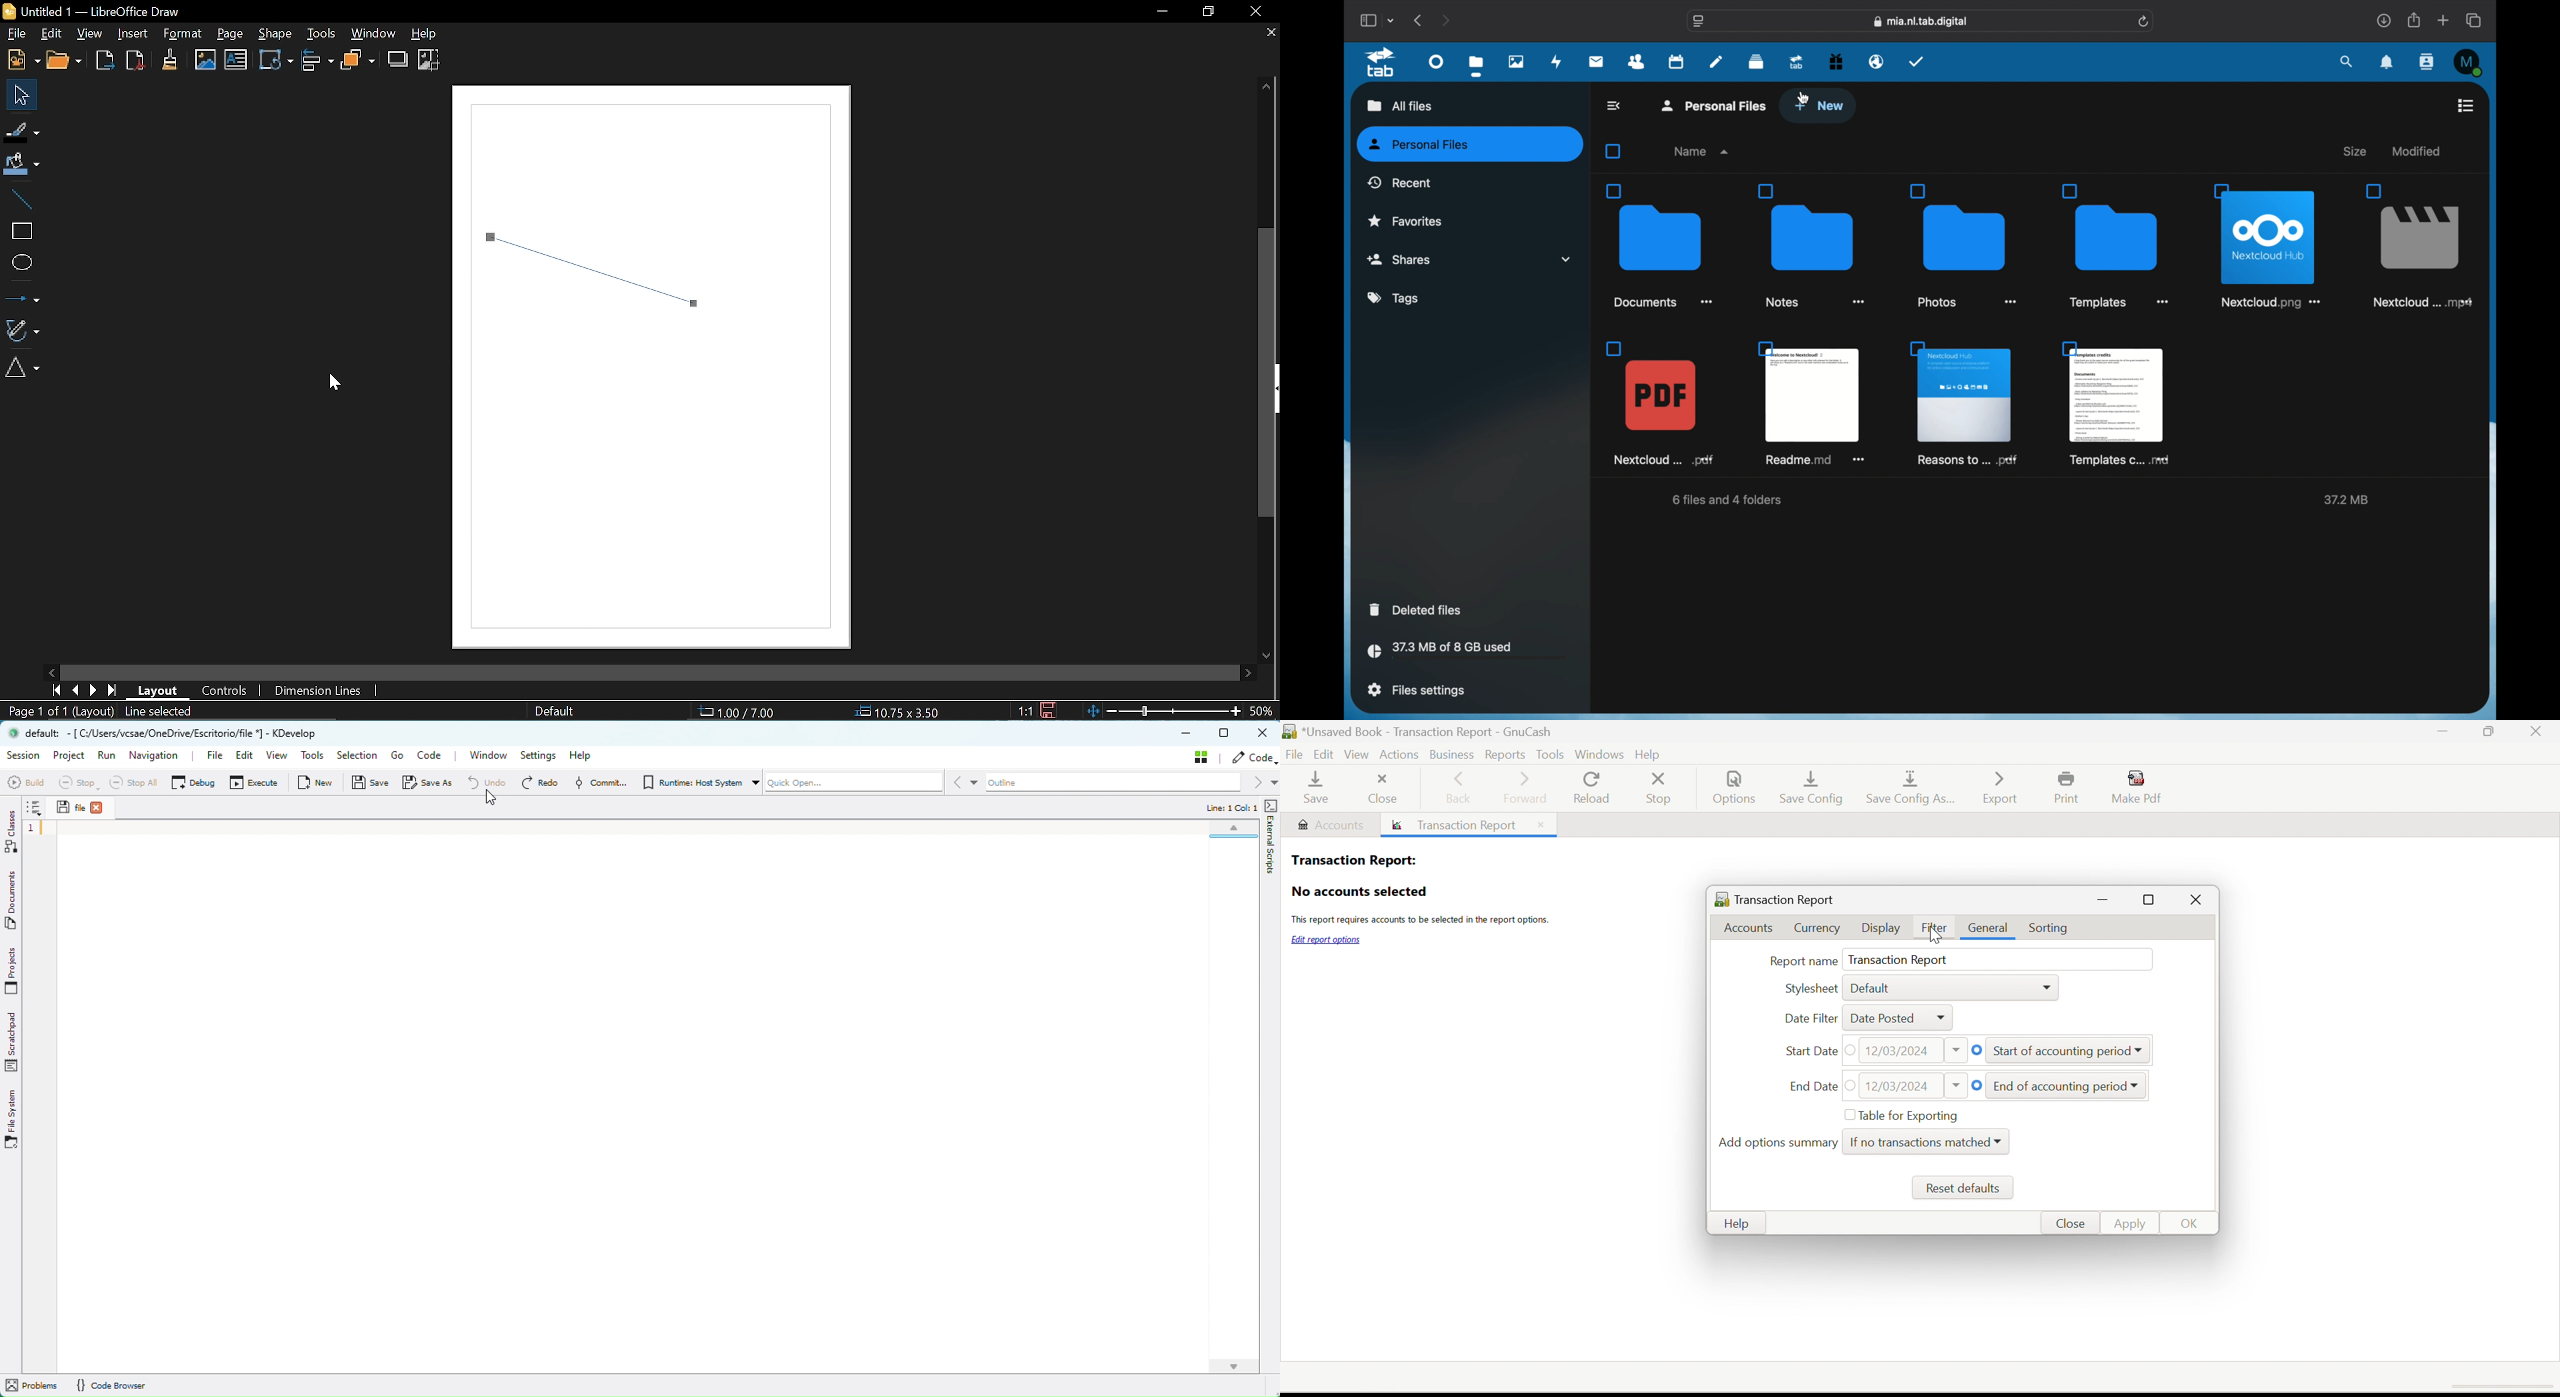  I want to click on Crop image, so click(431, 59).